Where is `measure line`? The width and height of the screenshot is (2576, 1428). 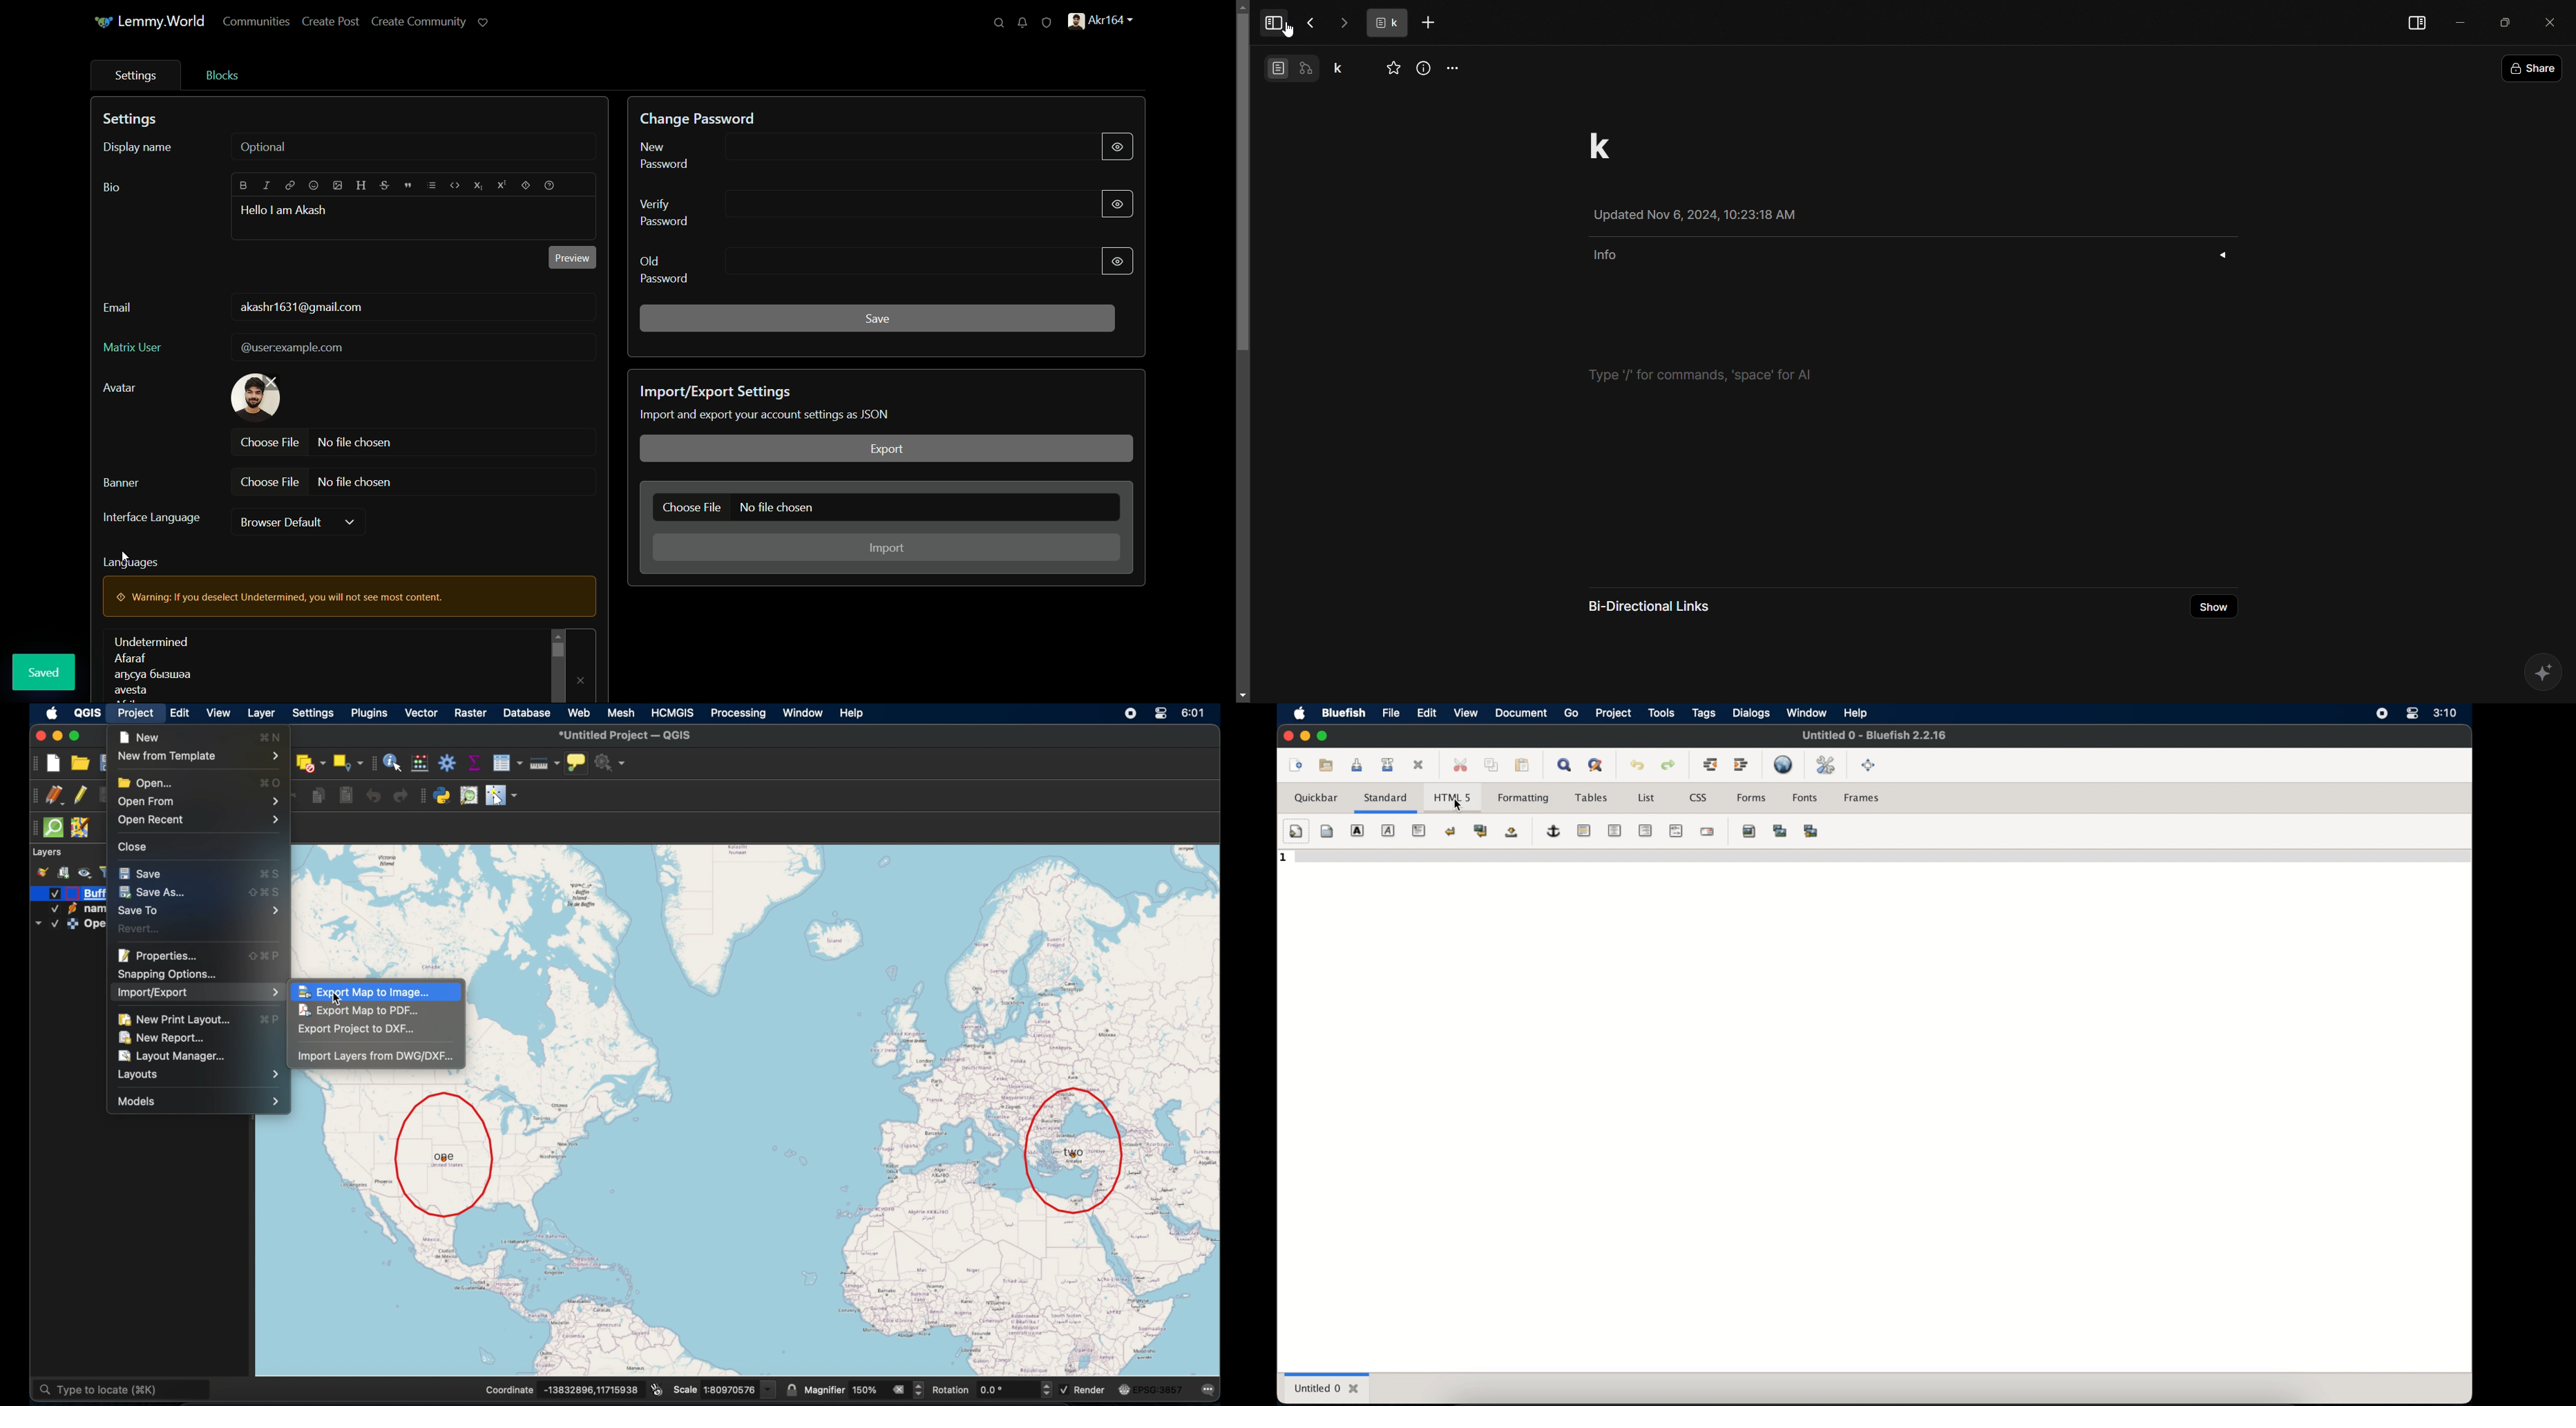
measure line is located at coordinates (544, 762).